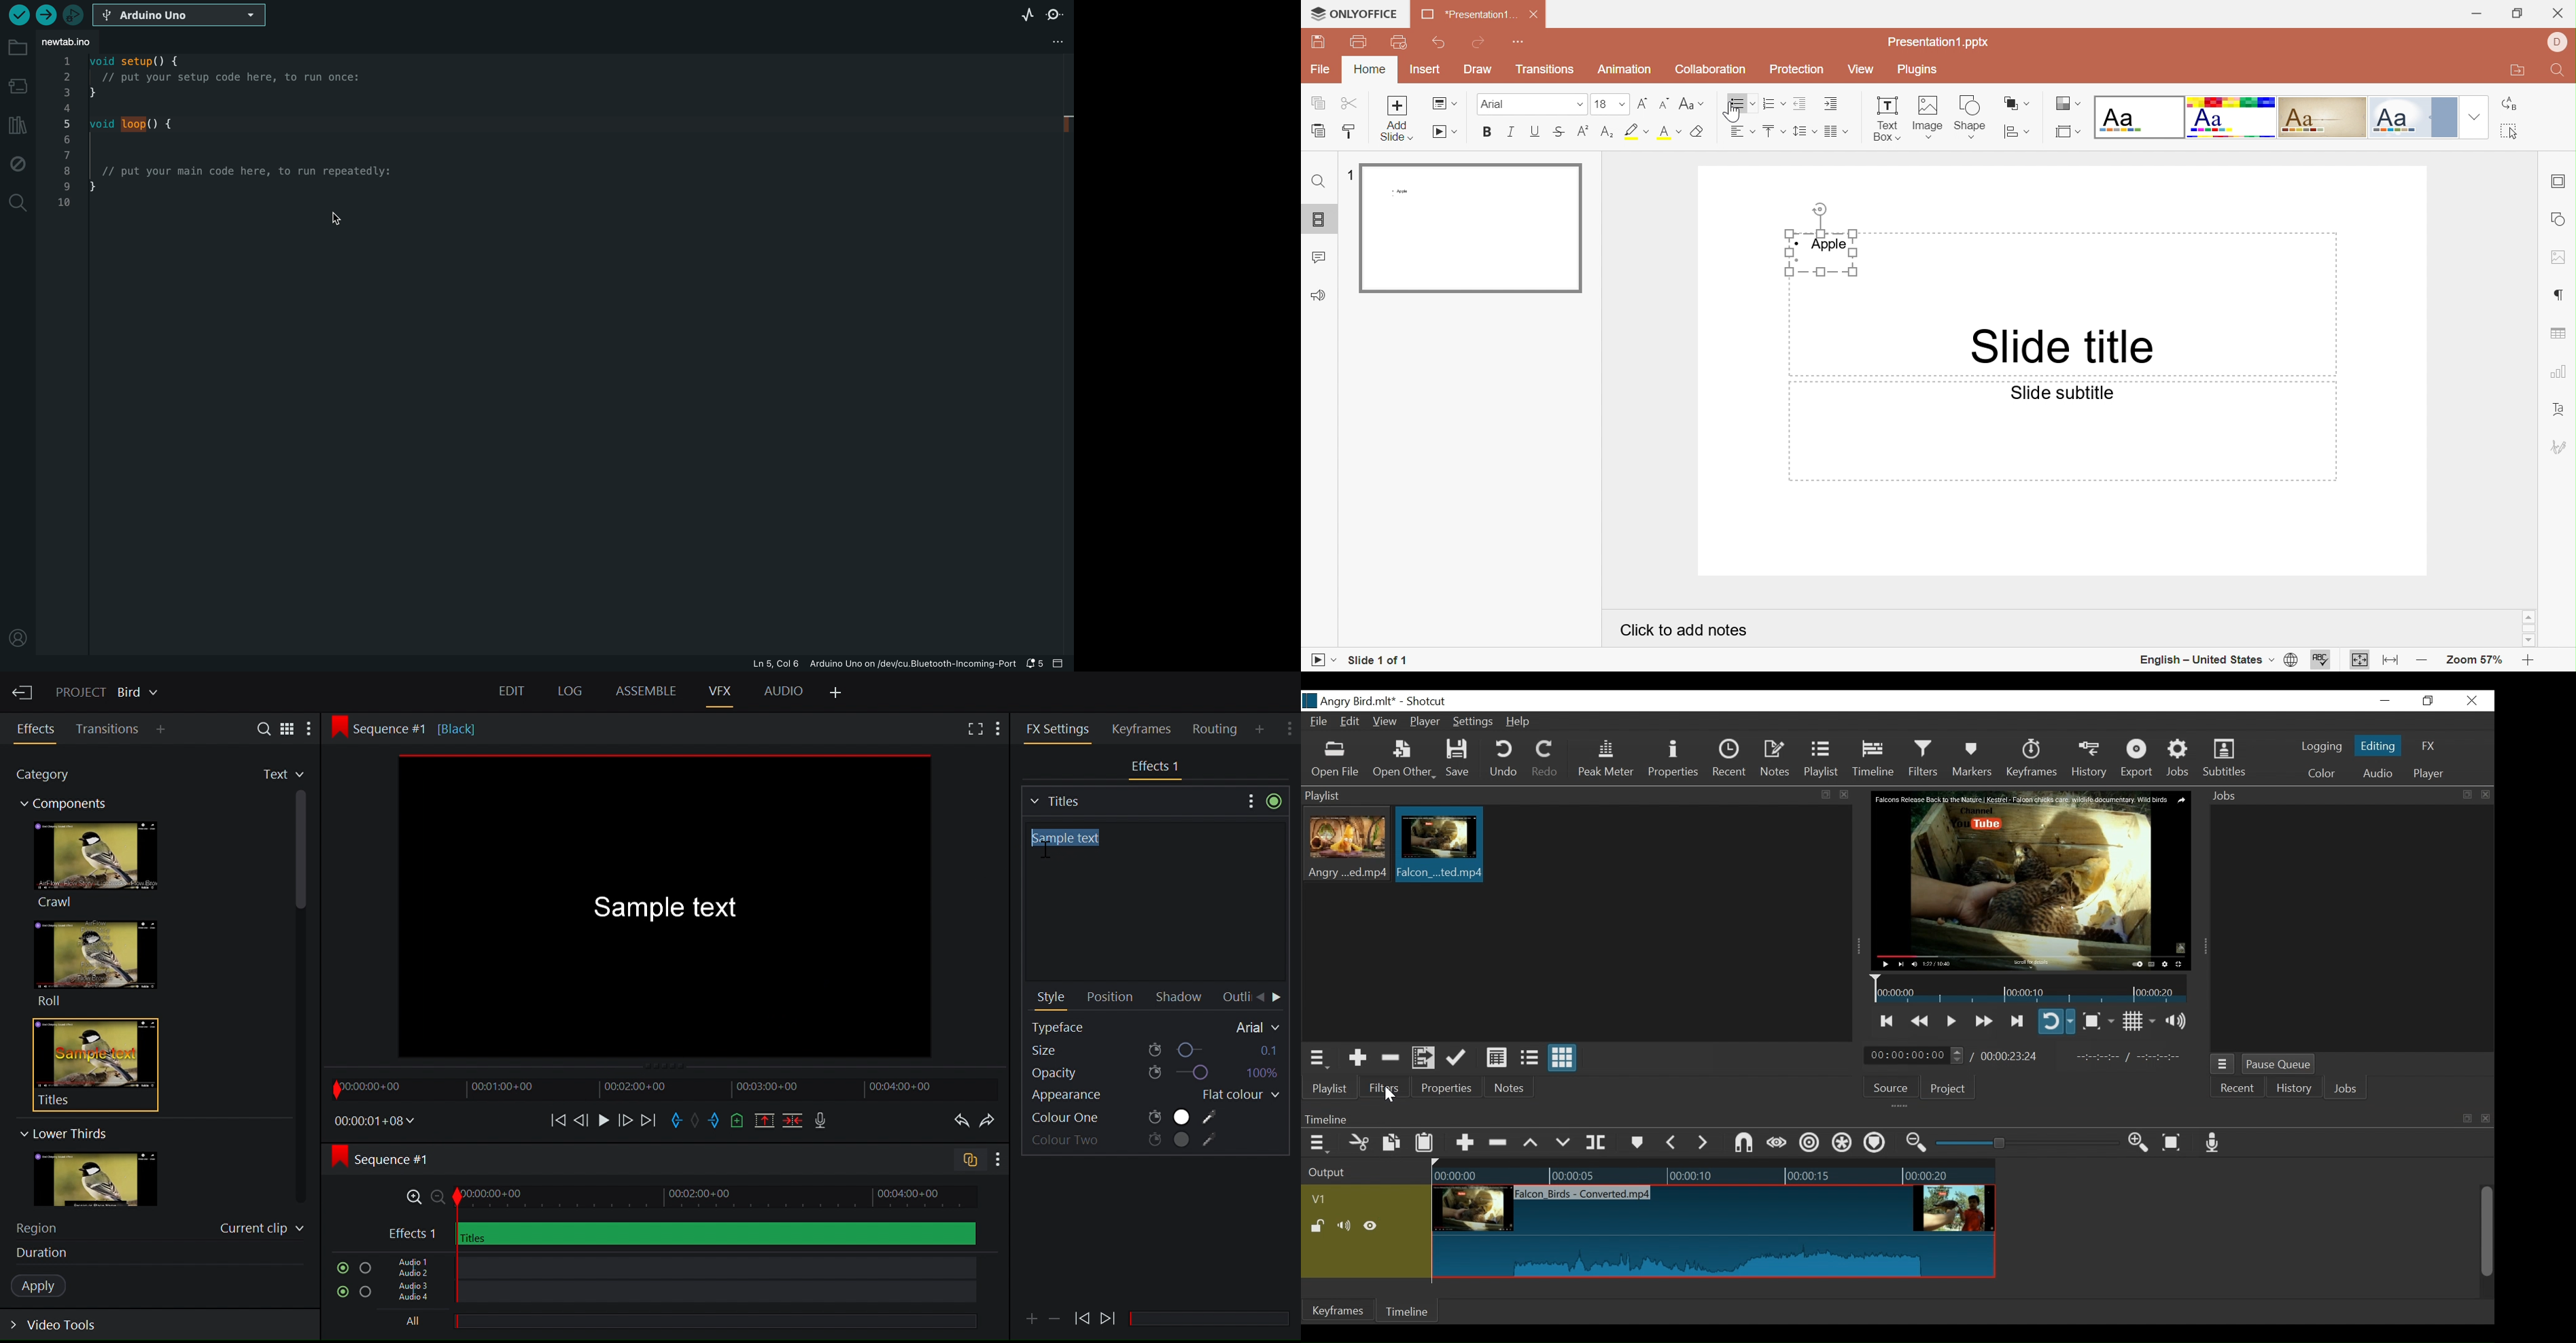  Describe the element at coordinates (1944, 42) in the screenshot. I see `Presentation1.pptx` at that location.